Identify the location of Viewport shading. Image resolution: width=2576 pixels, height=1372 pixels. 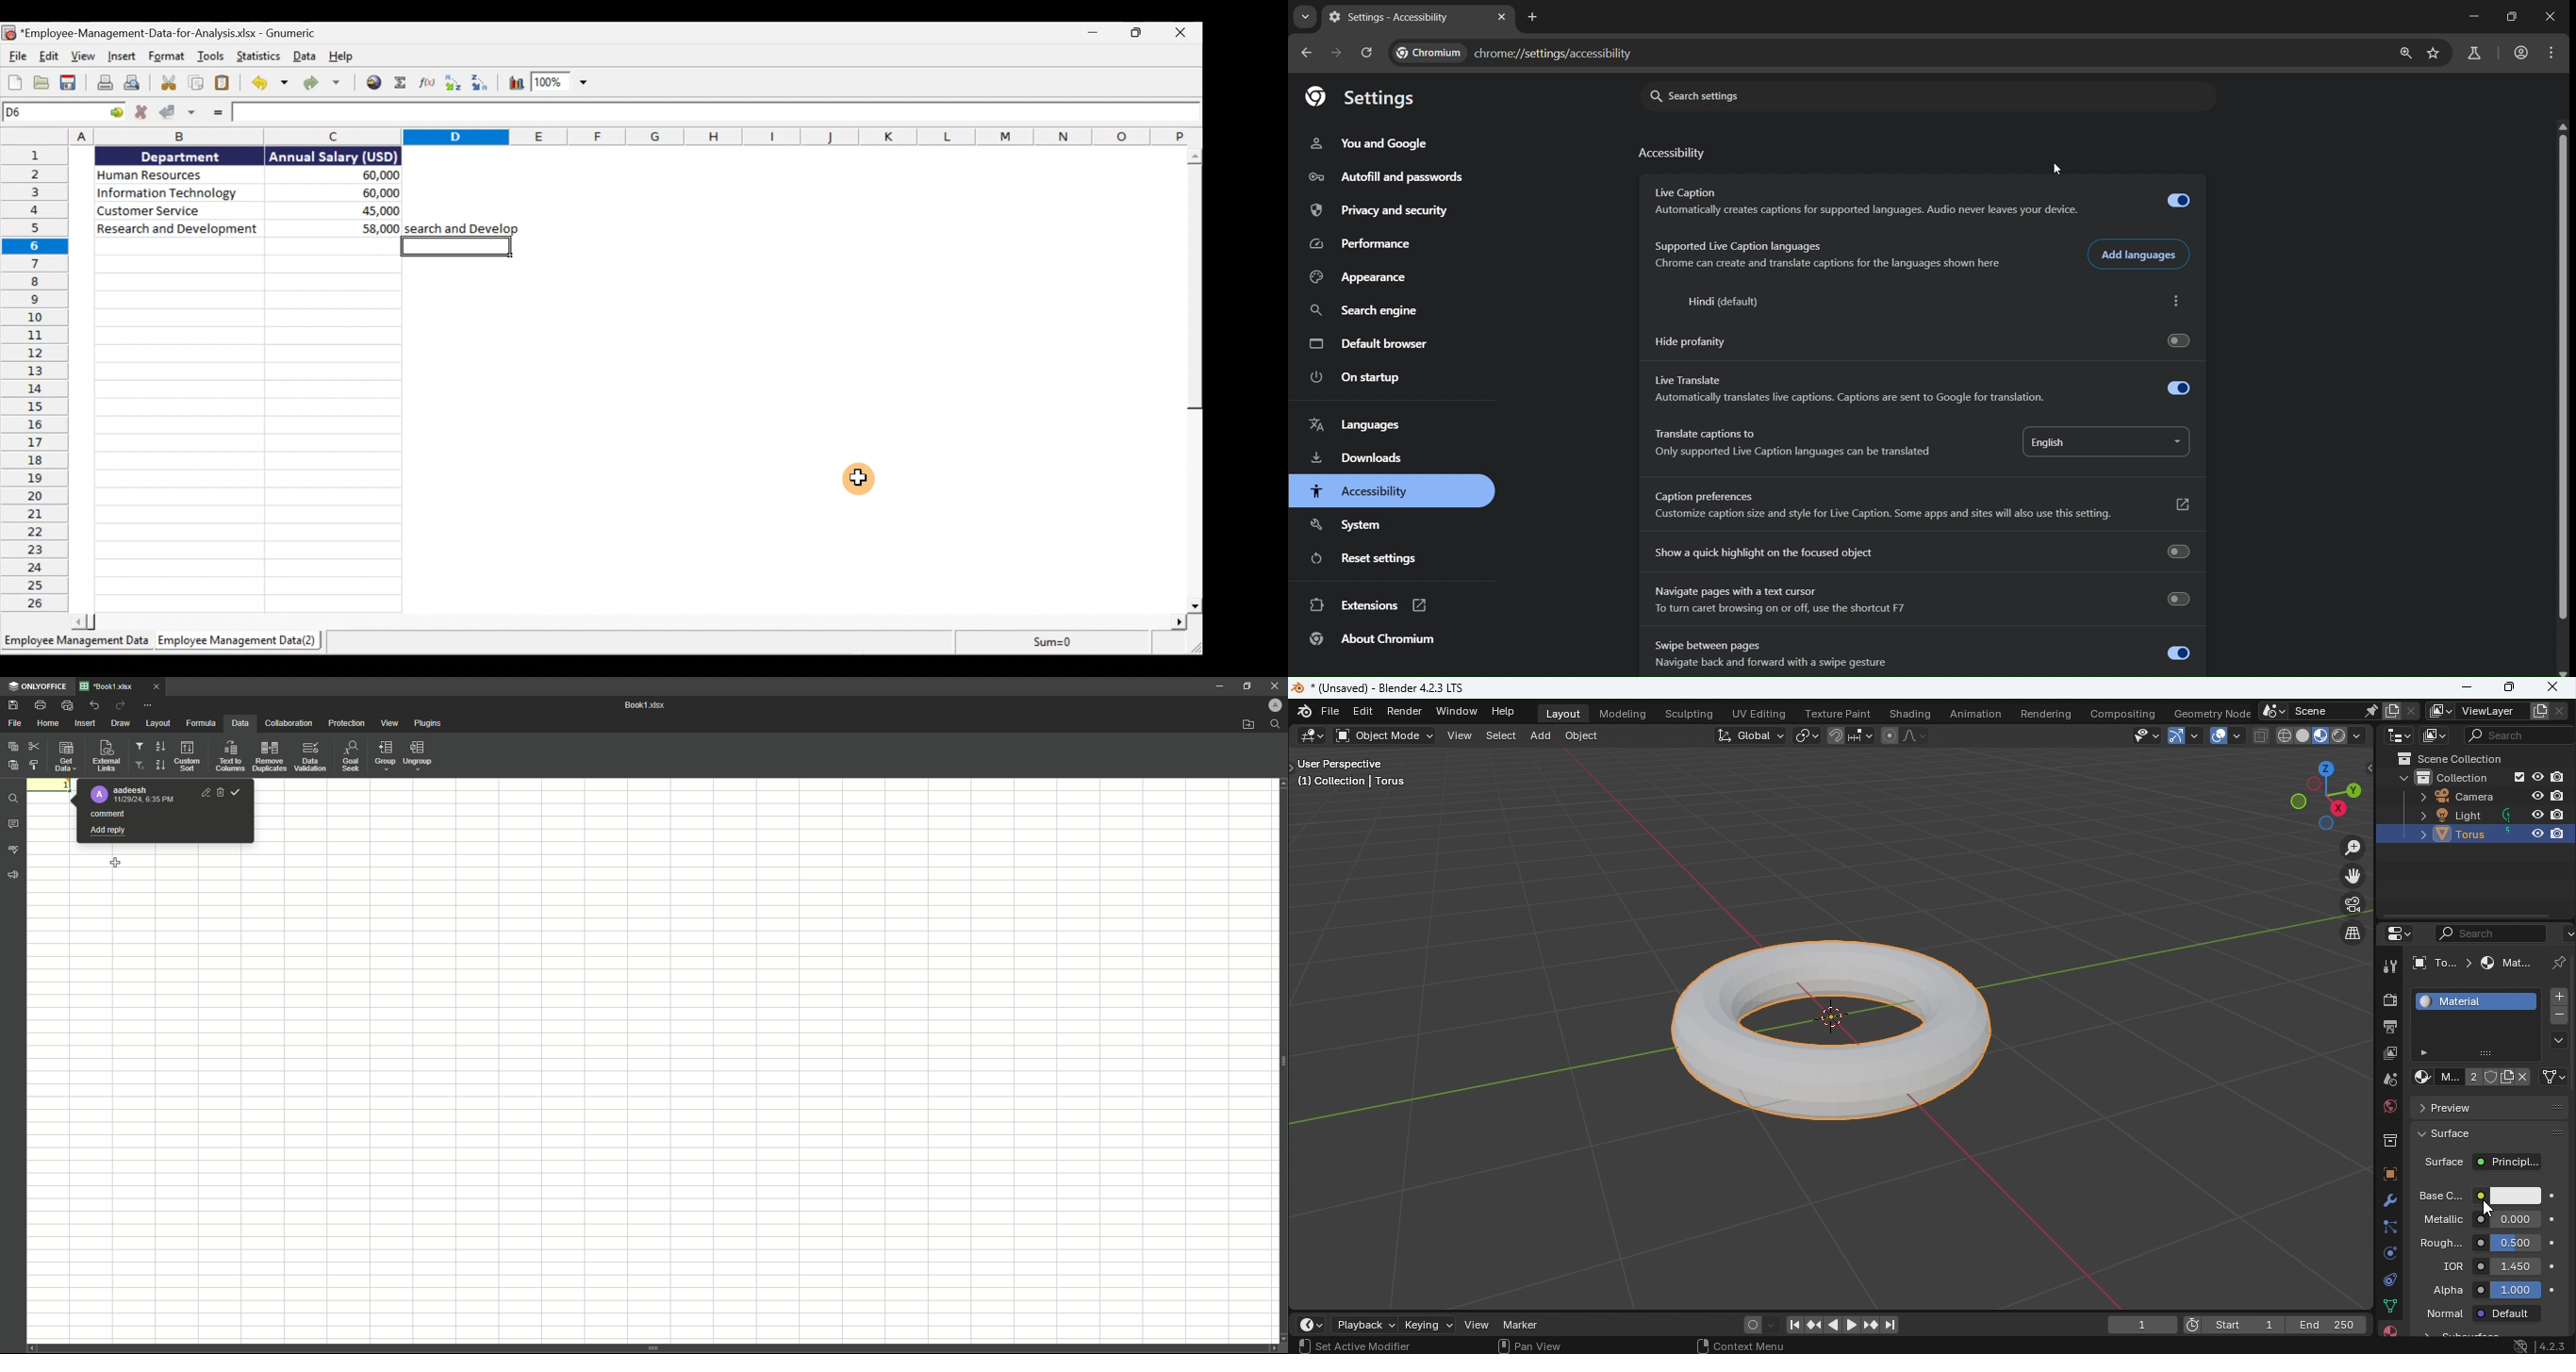
(2320, 735).